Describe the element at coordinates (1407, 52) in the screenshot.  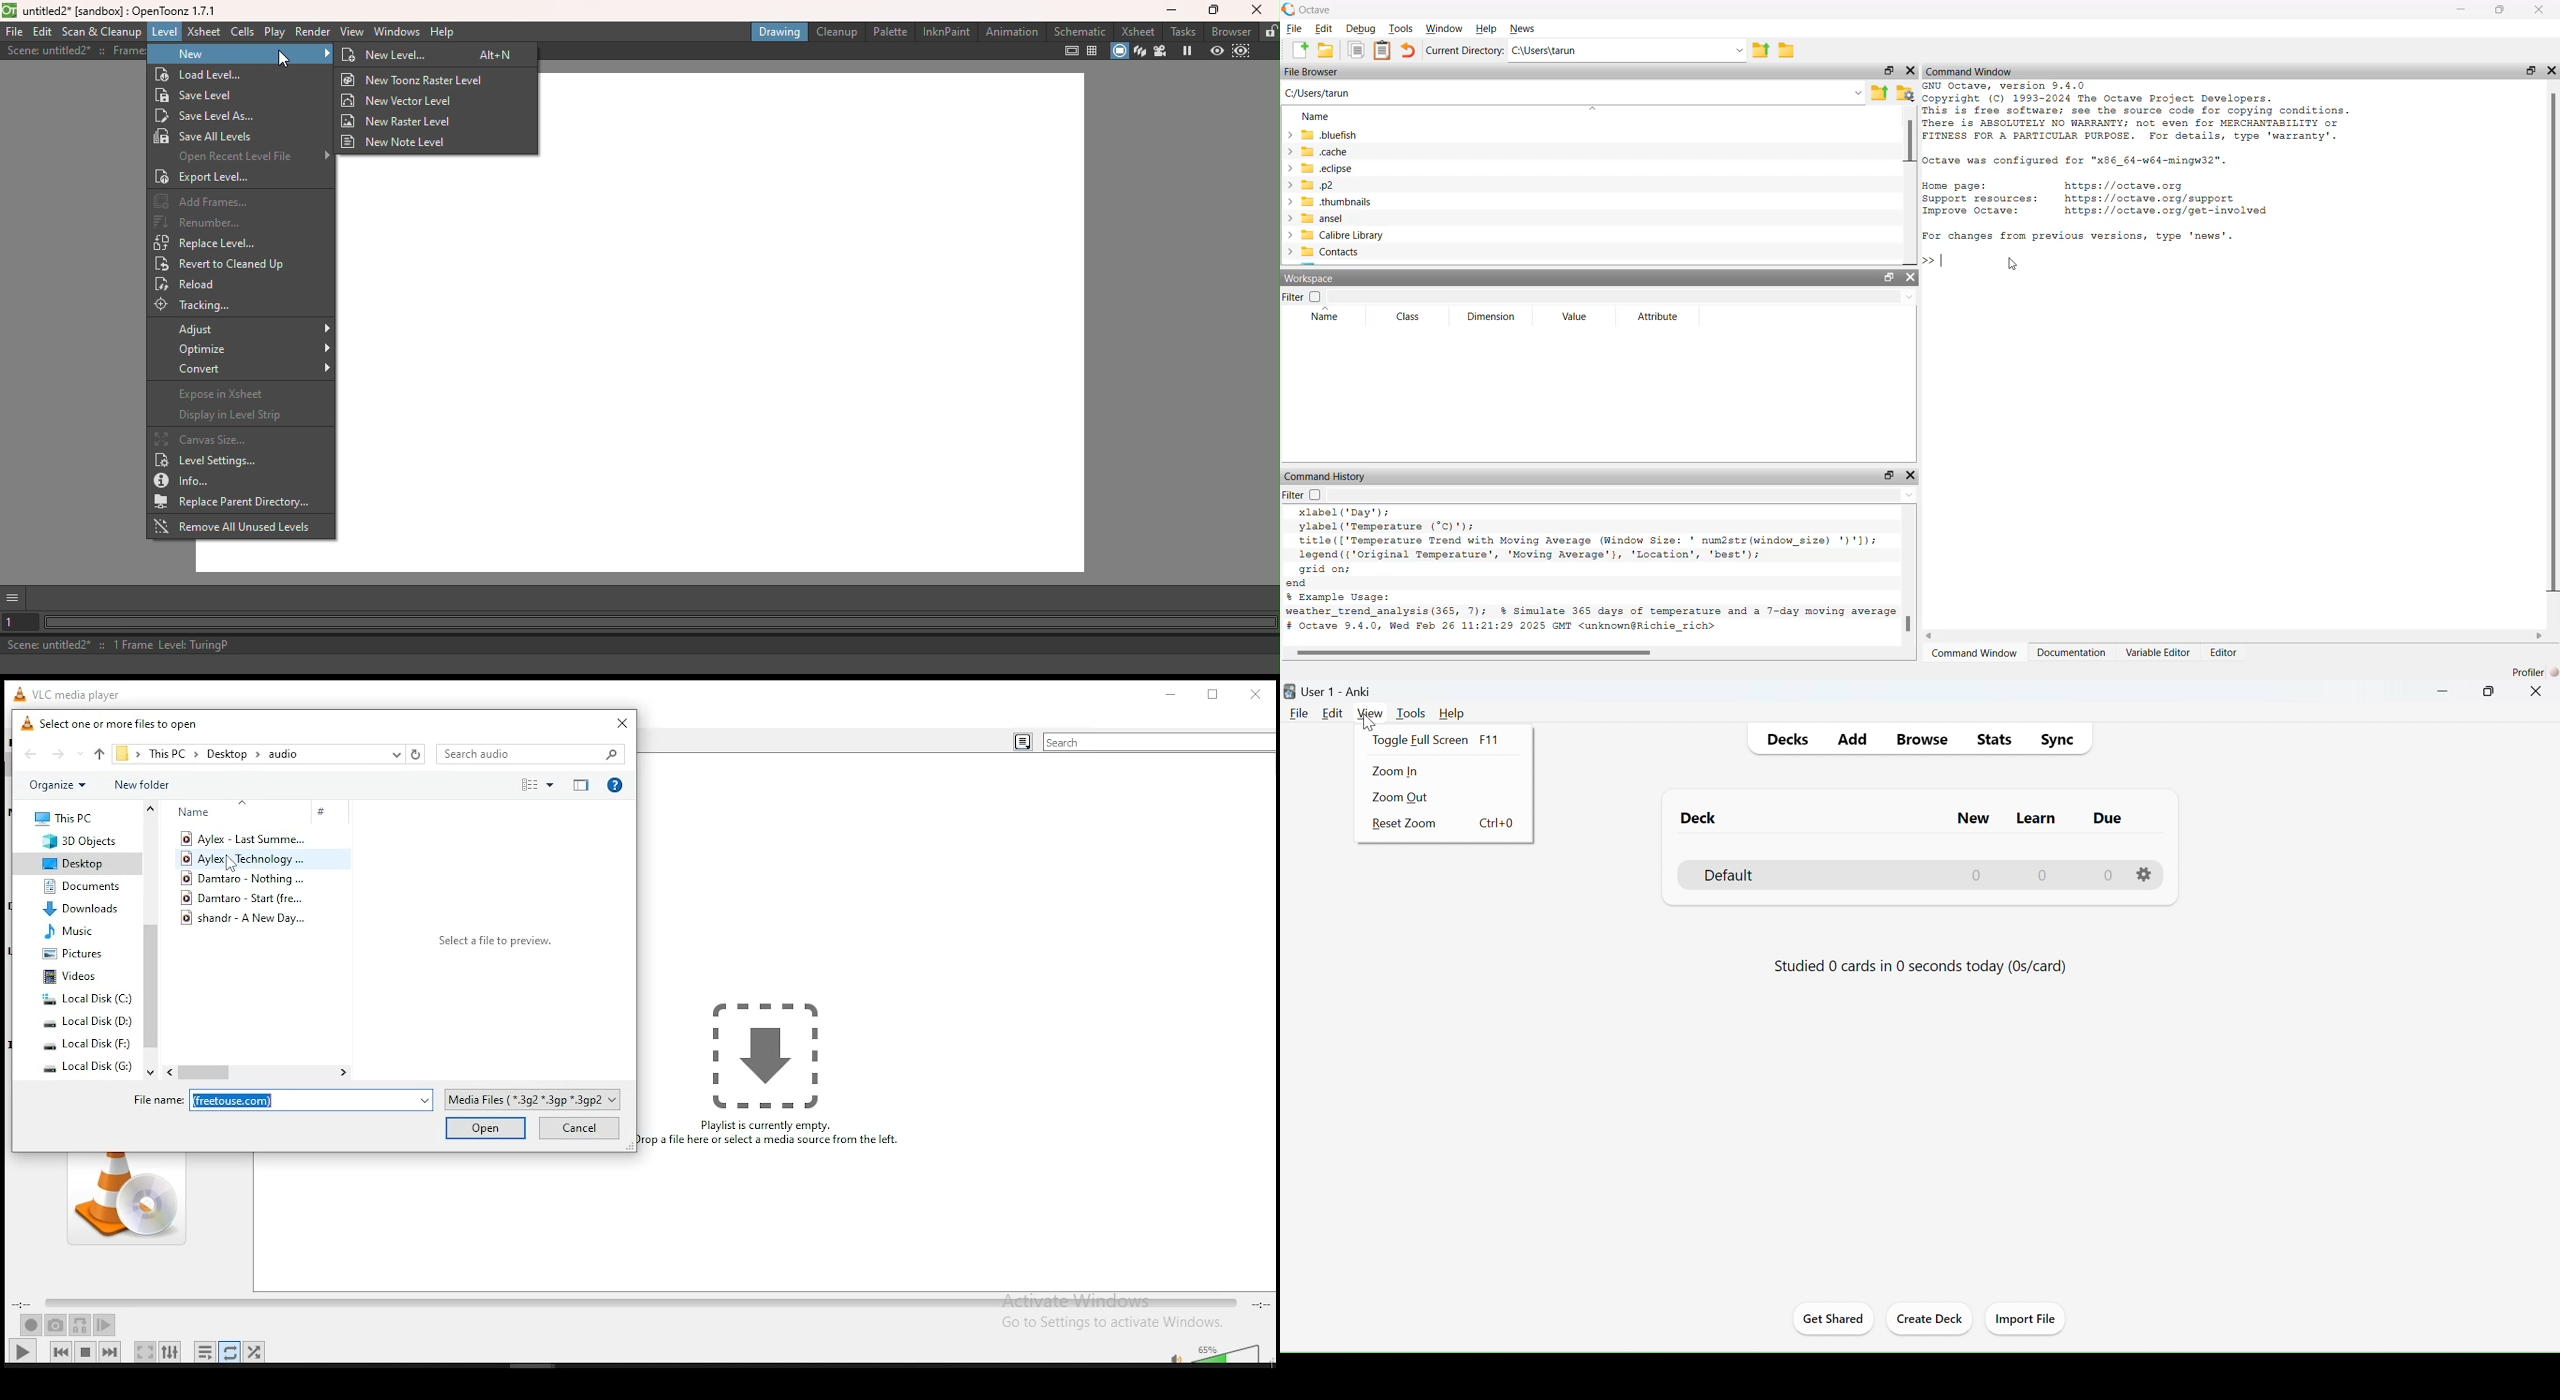
I see `undo` at that location.